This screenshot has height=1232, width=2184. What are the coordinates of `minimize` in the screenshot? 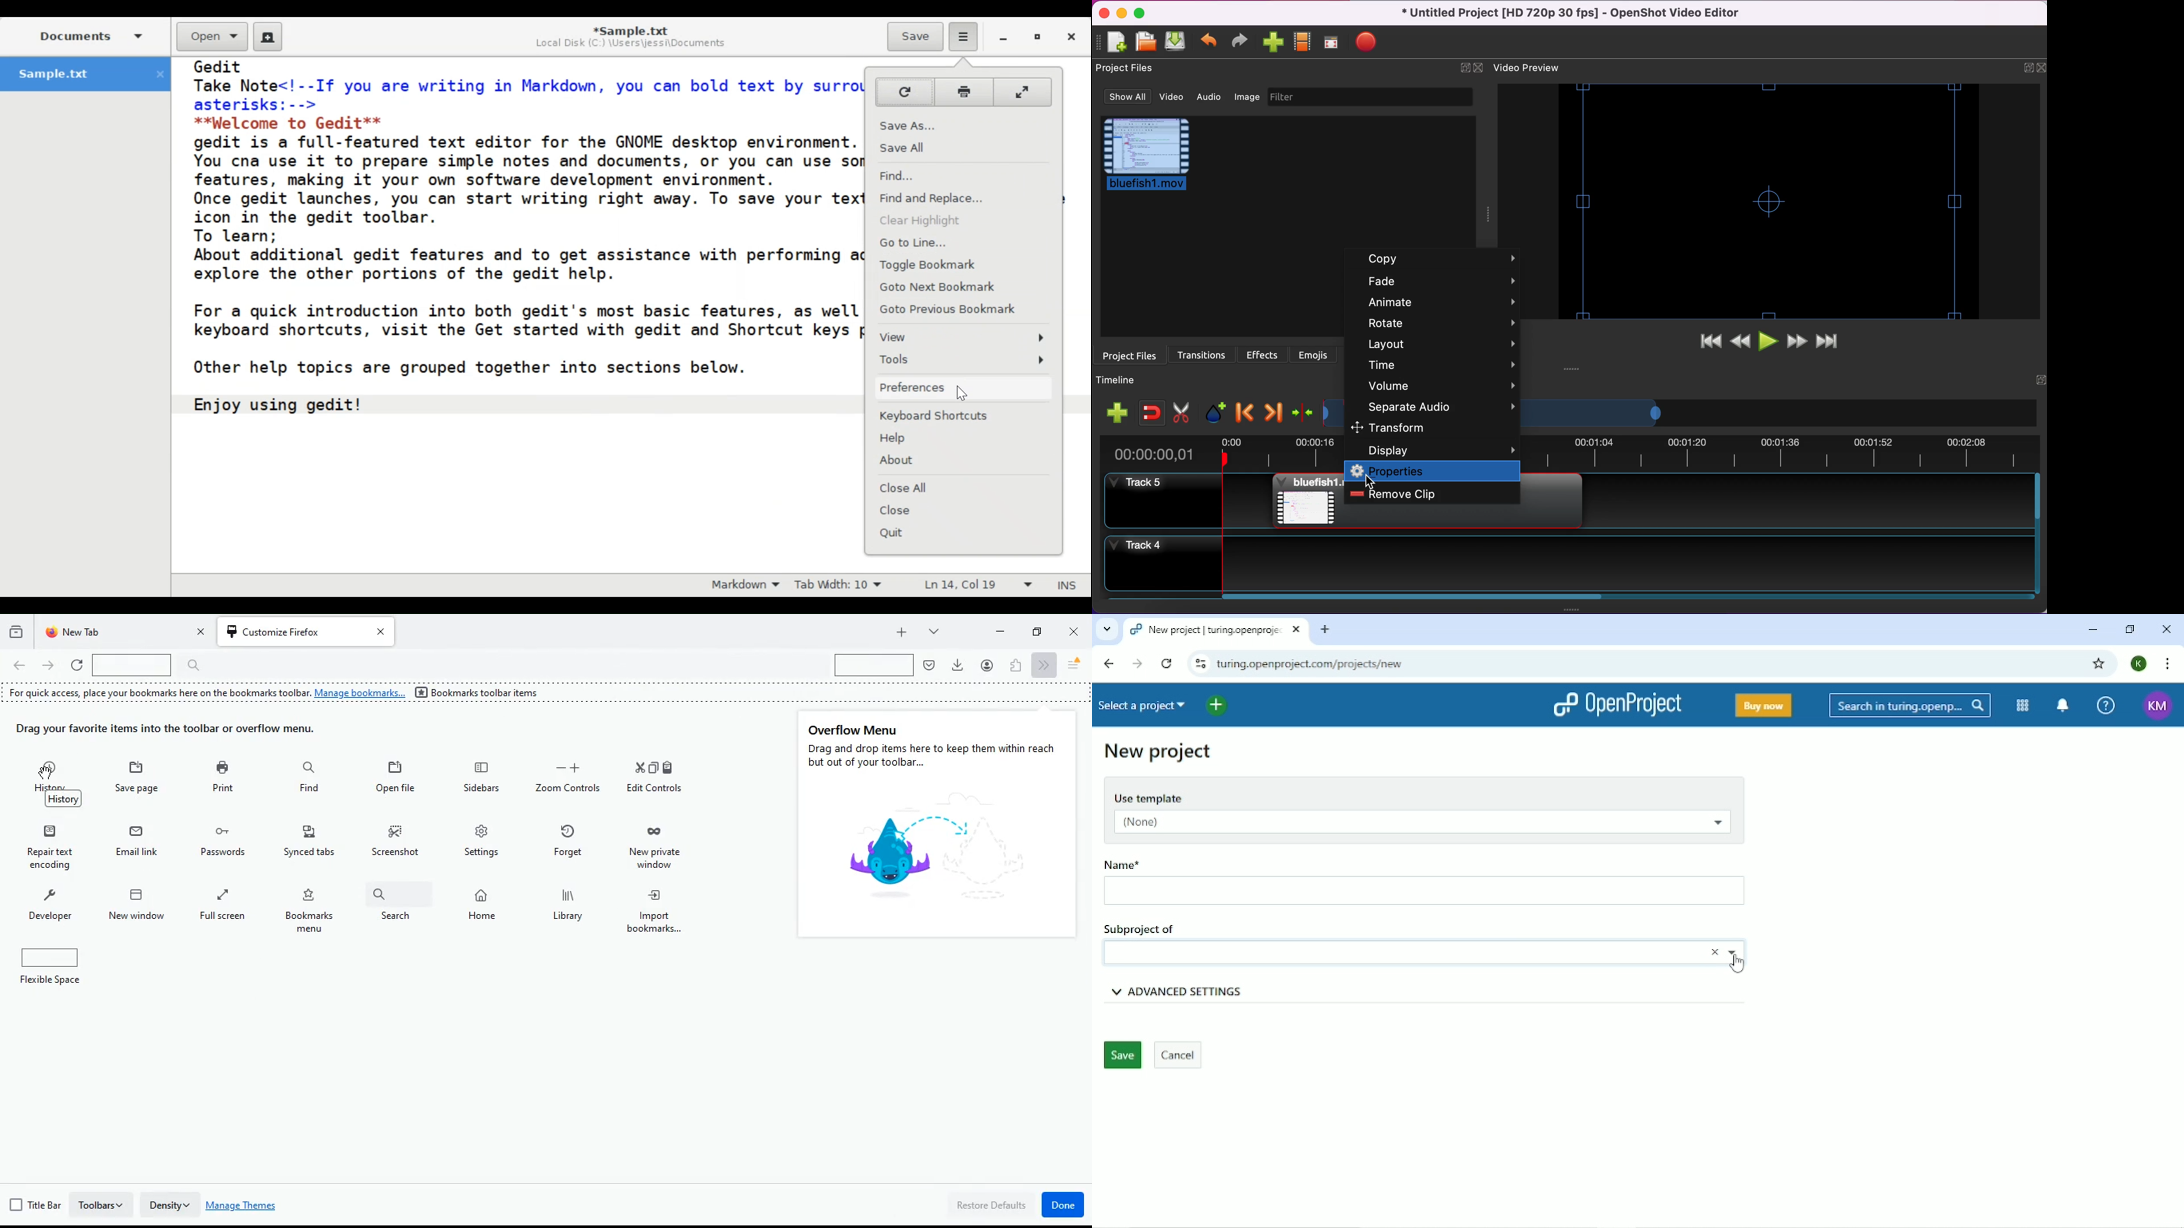 It's located at (1000, 630).